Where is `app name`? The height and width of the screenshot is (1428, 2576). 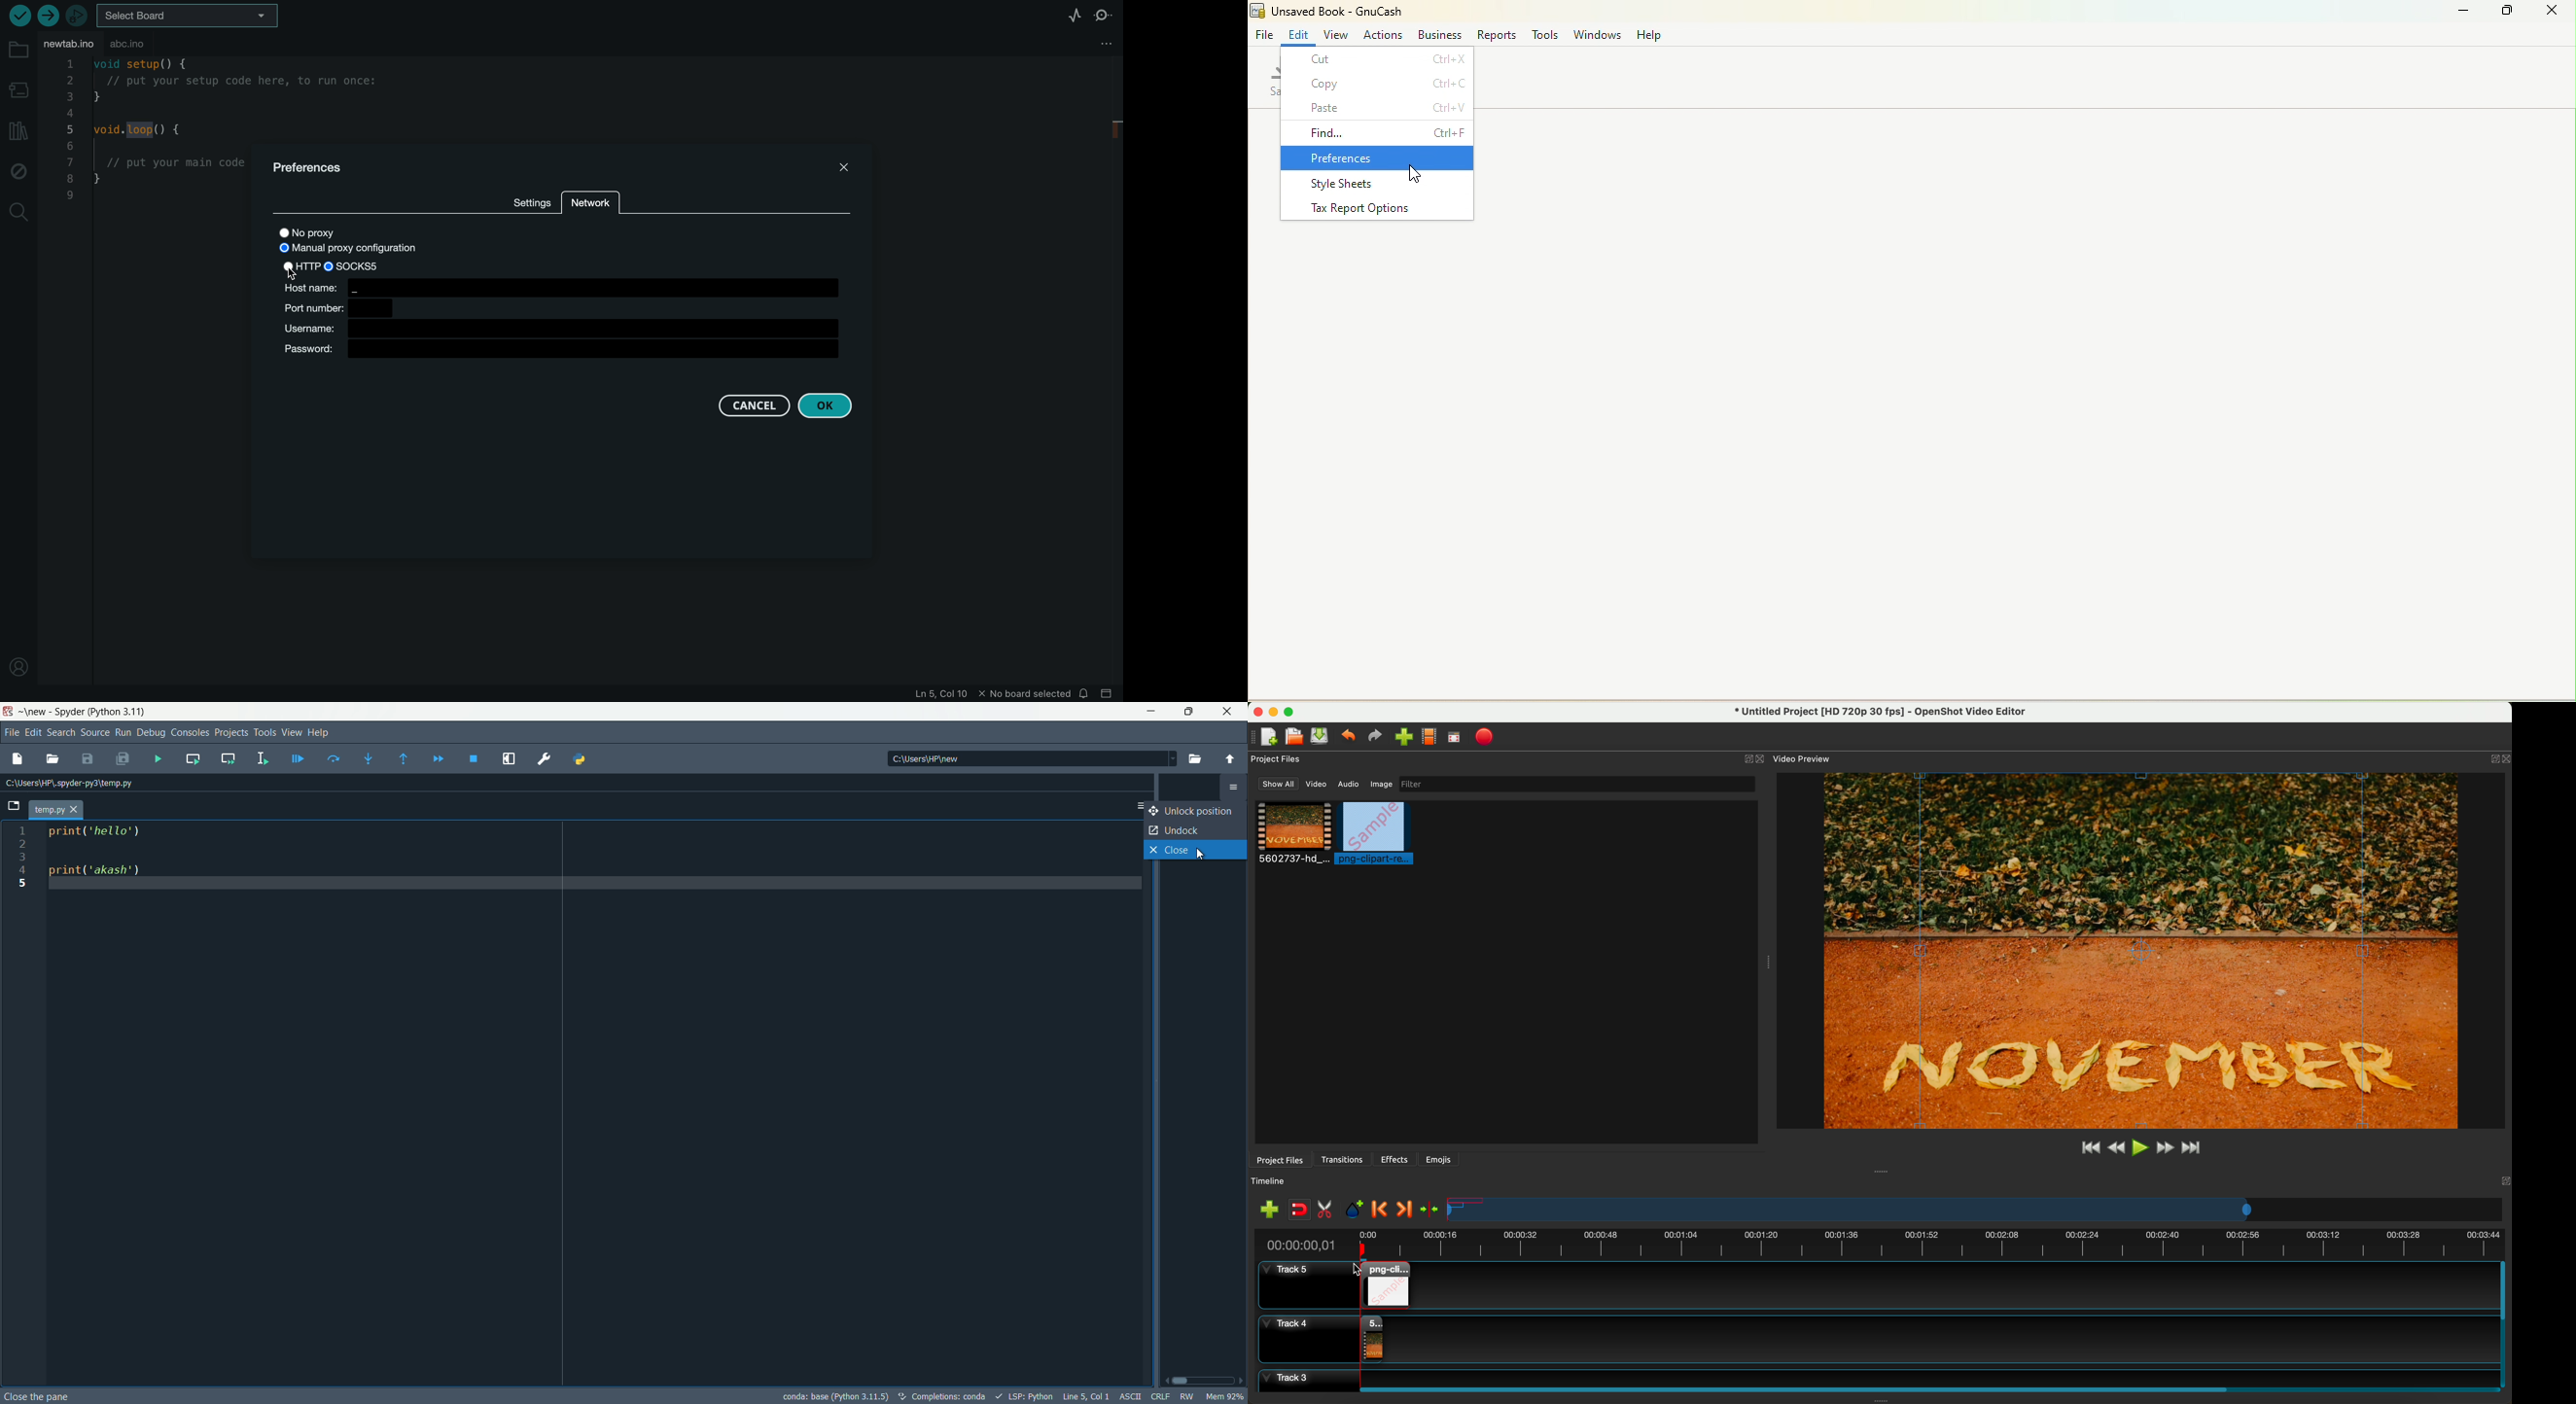
app name is located at coordinates (69, 712).